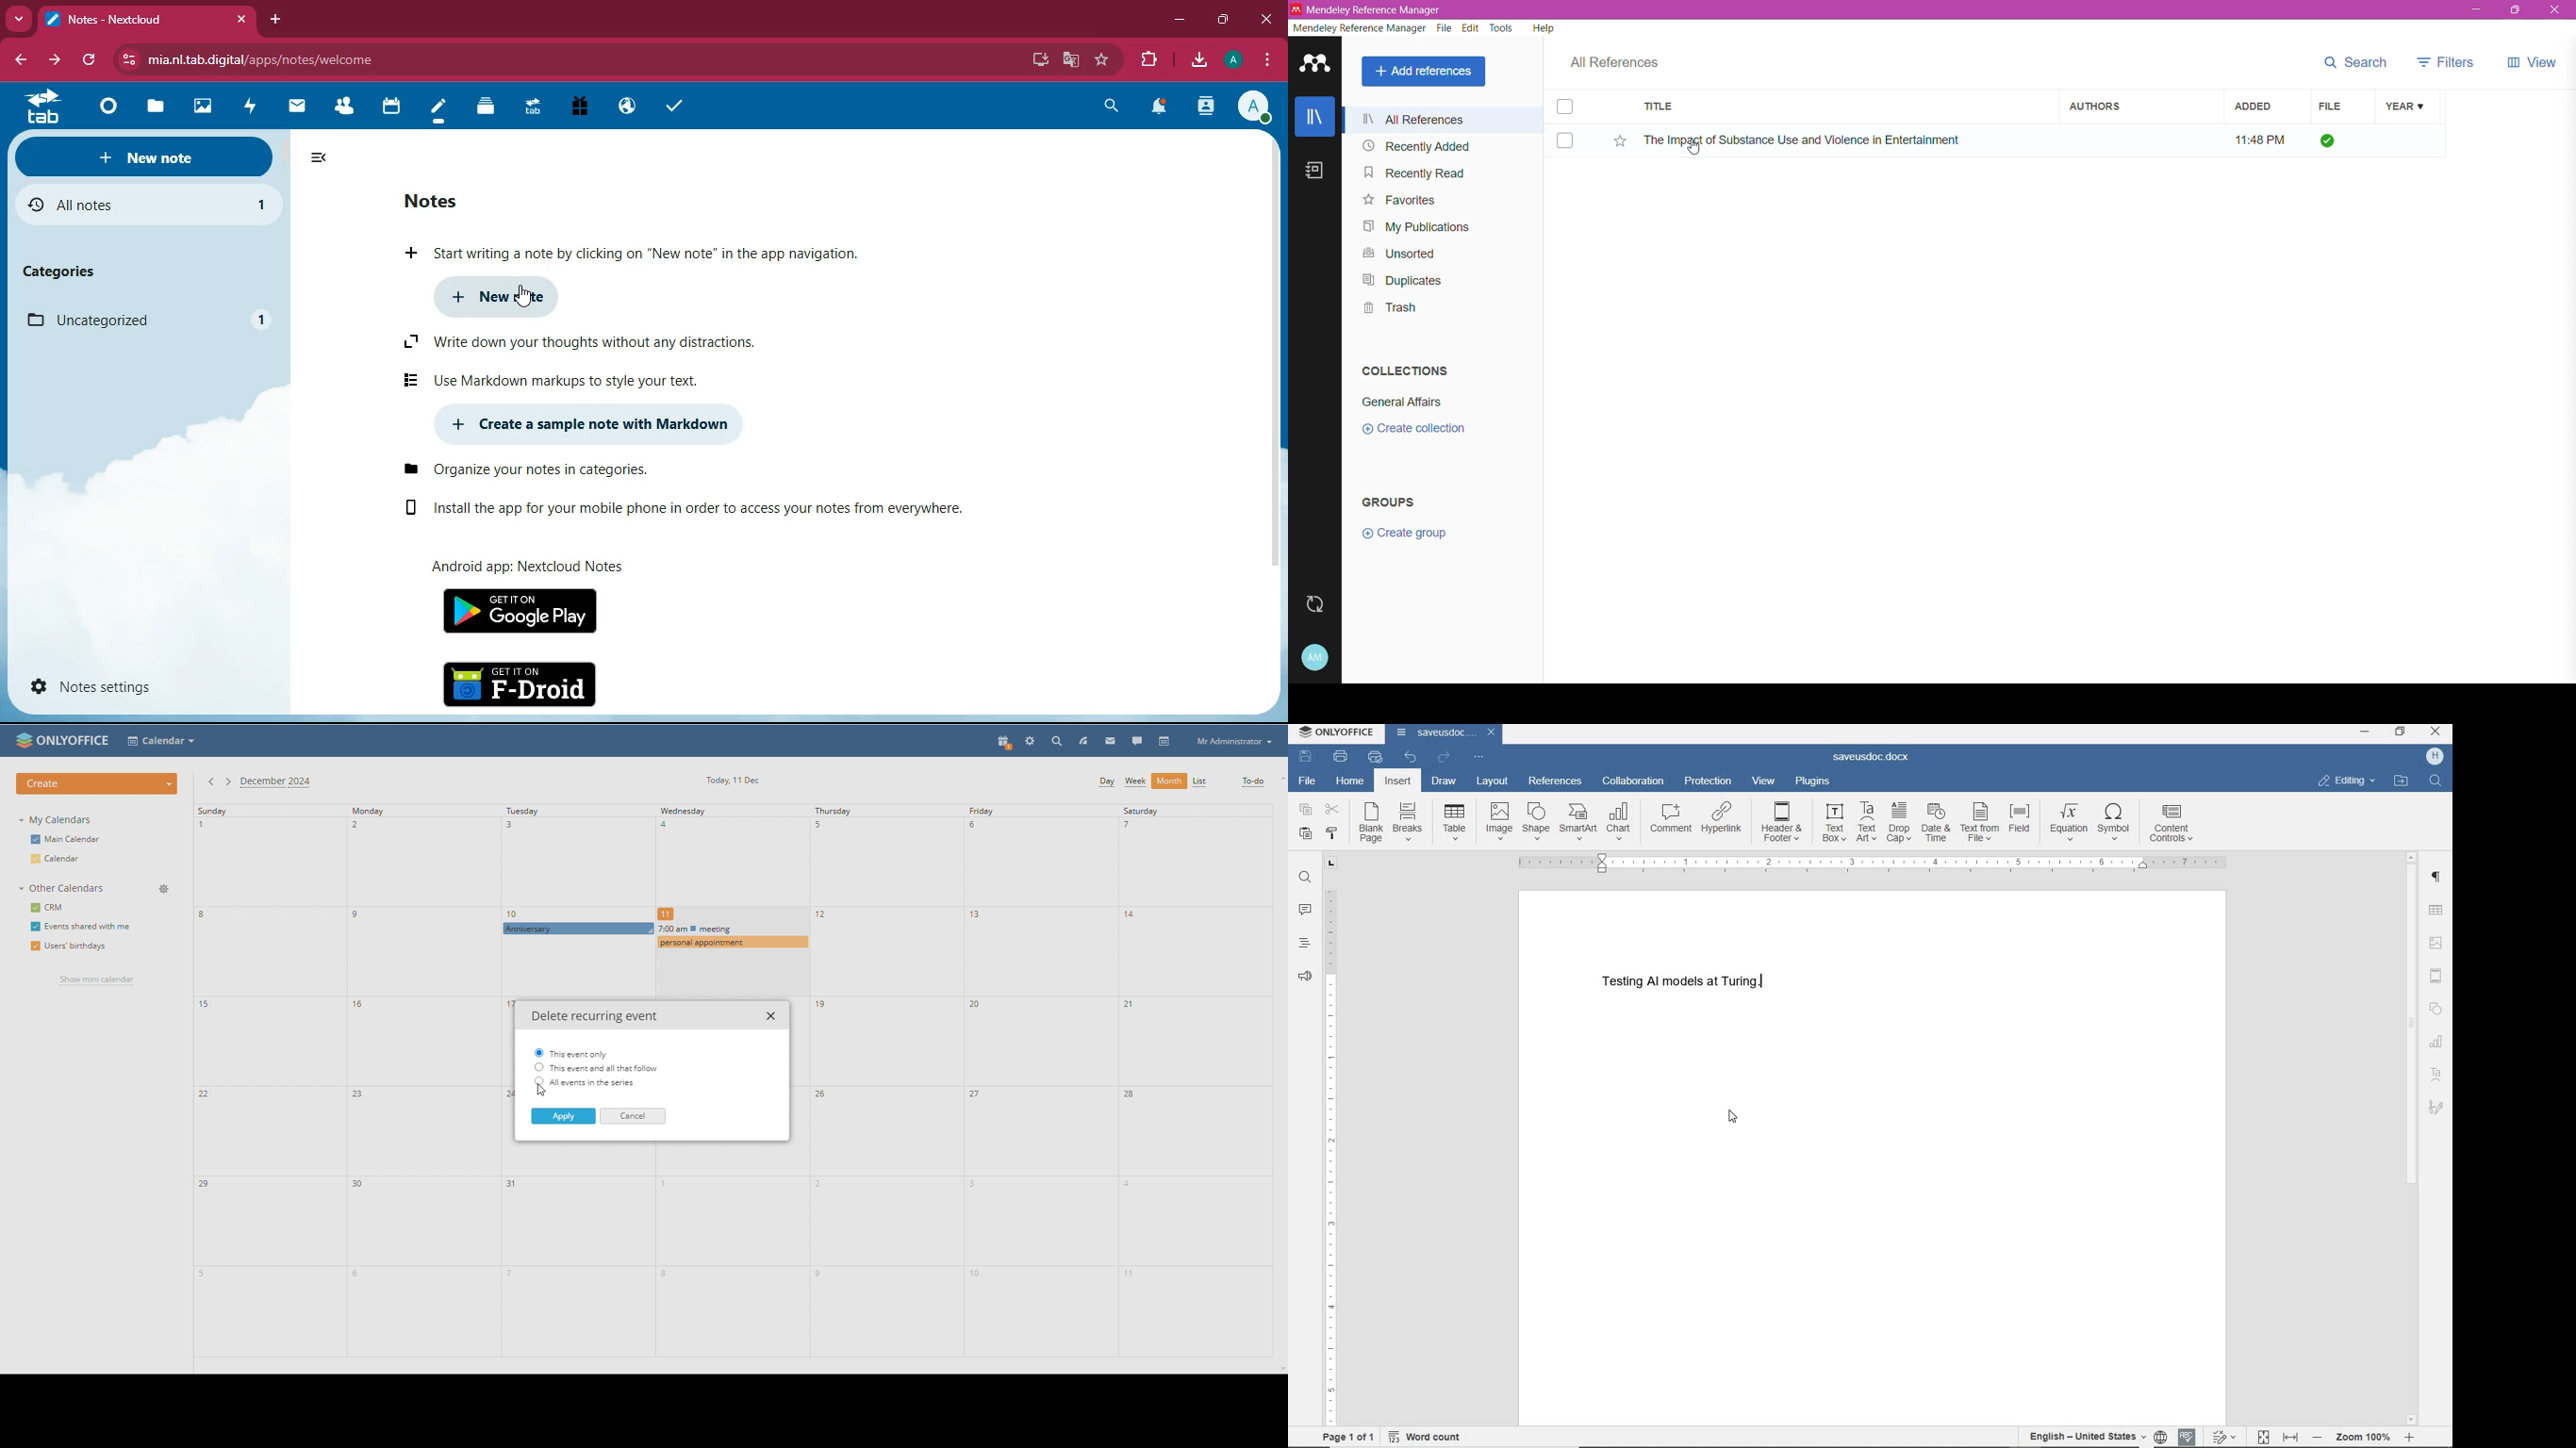  I want to click on srollbar, so click(2412, 1026).